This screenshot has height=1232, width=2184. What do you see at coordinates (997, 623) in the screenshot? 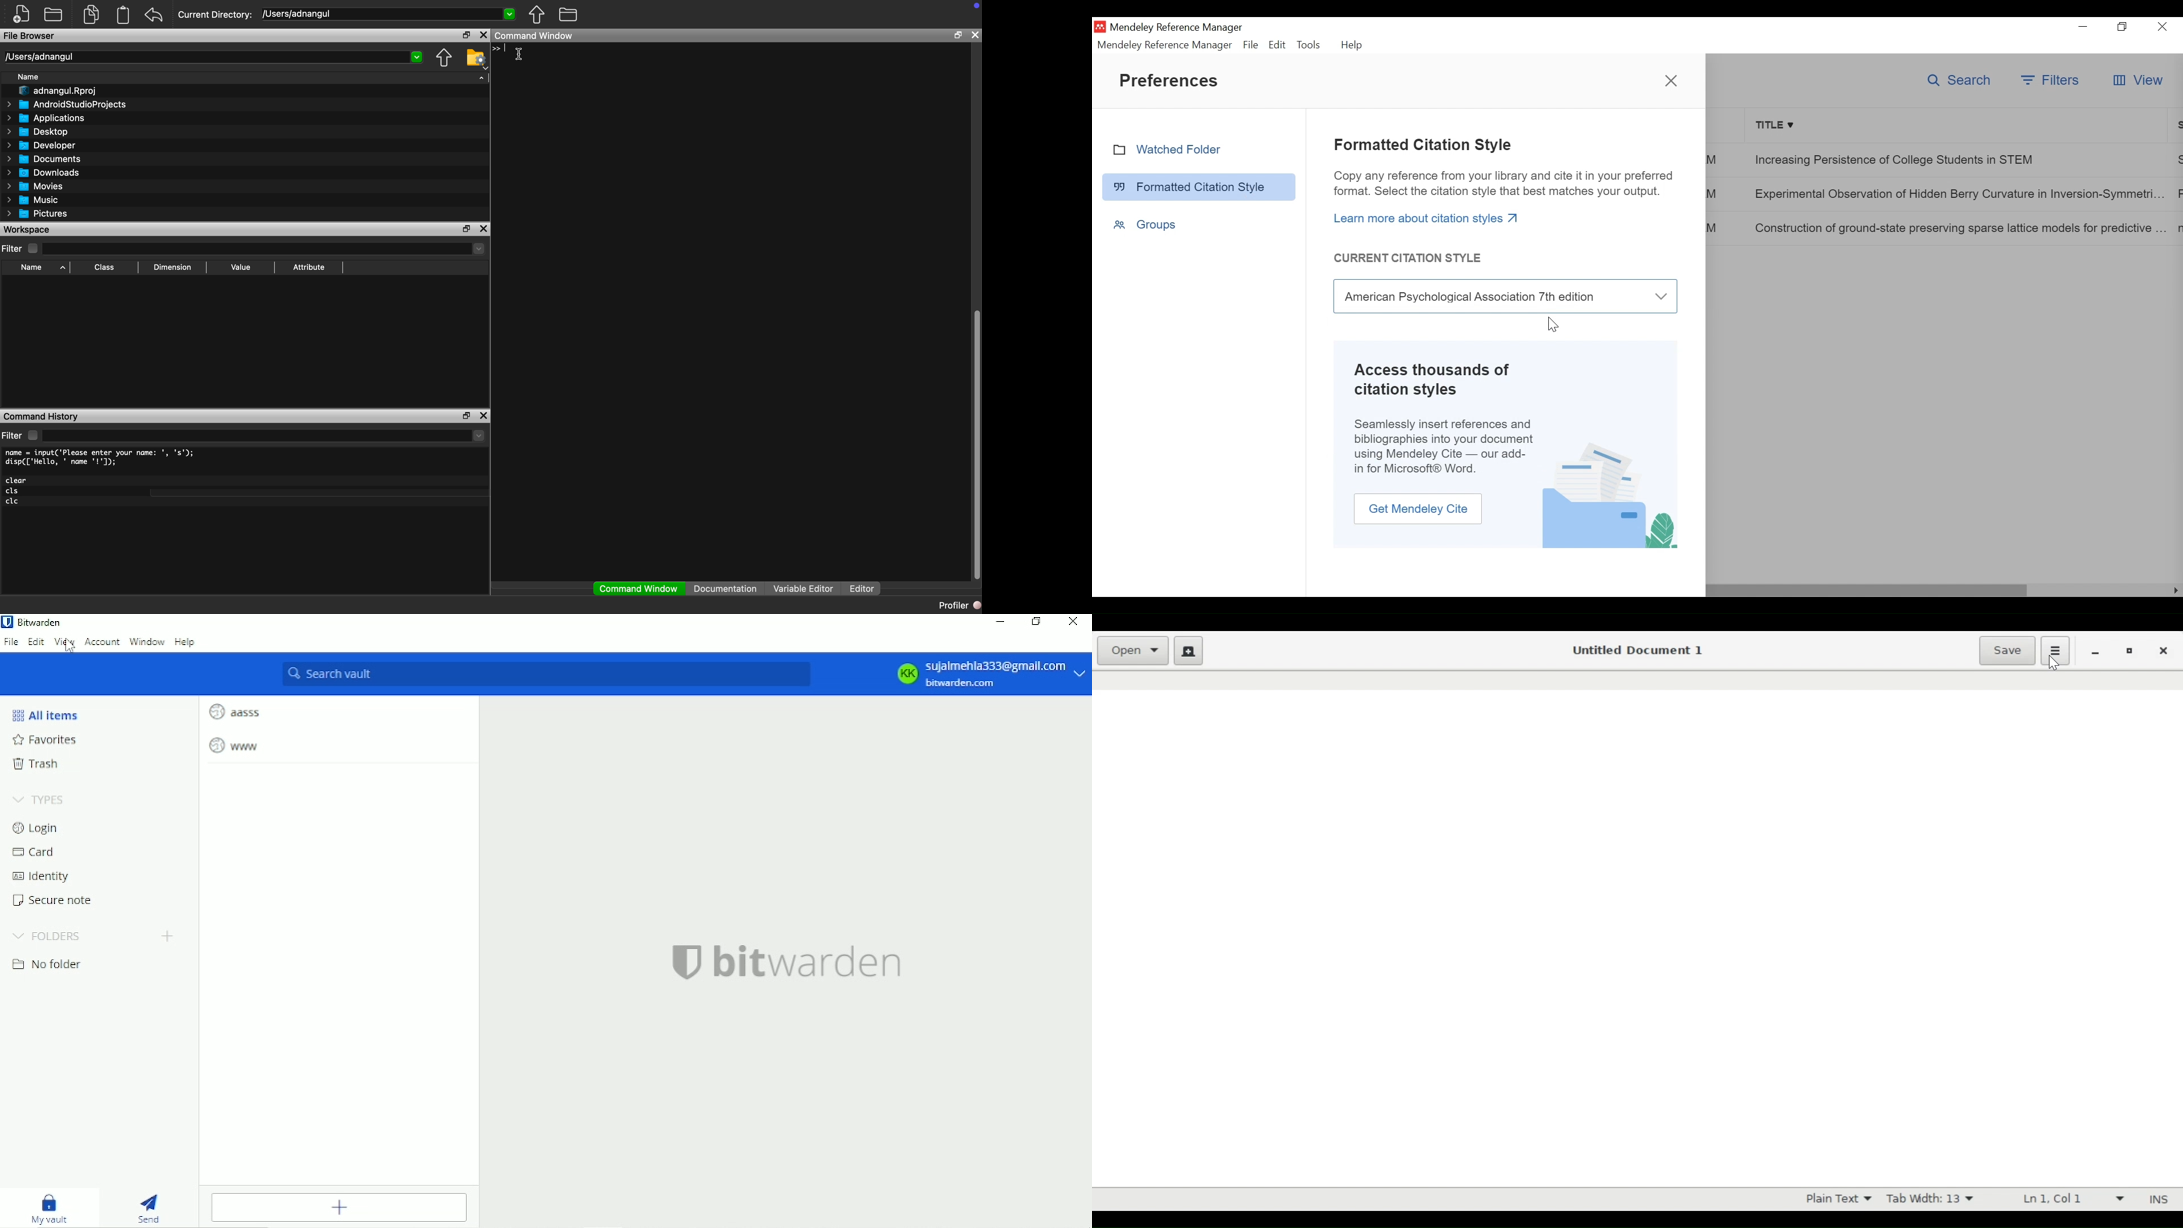
I see `Minimize` at bounding box center [997, 623].